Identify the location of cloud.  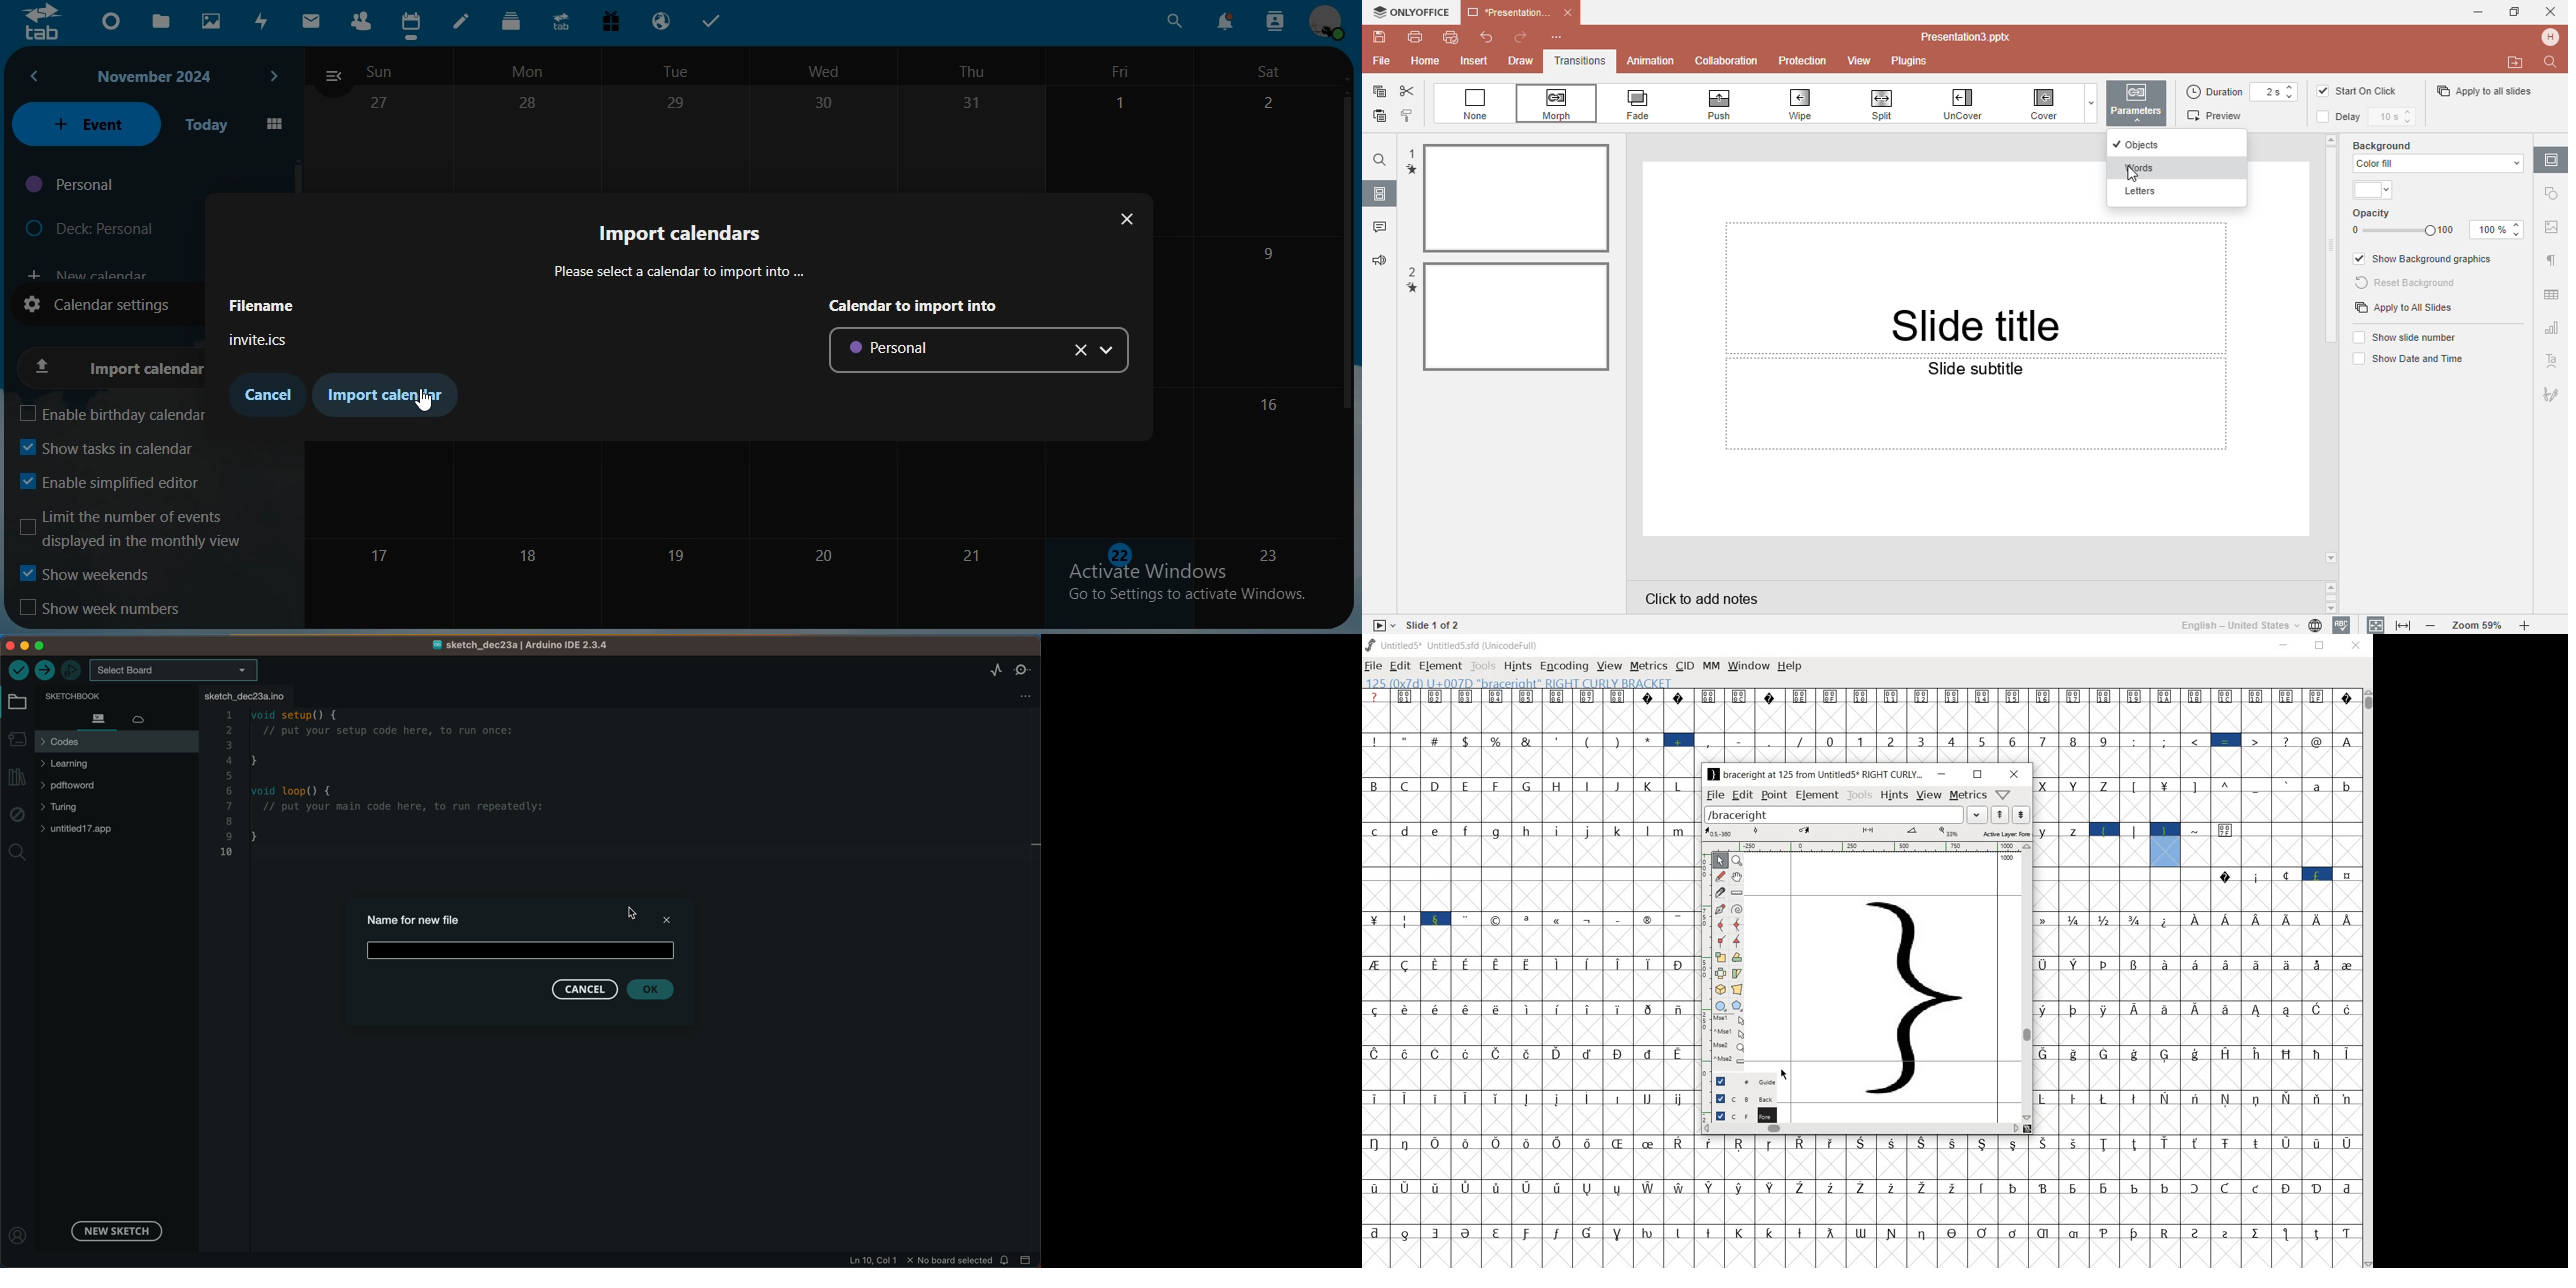
(147, 716).